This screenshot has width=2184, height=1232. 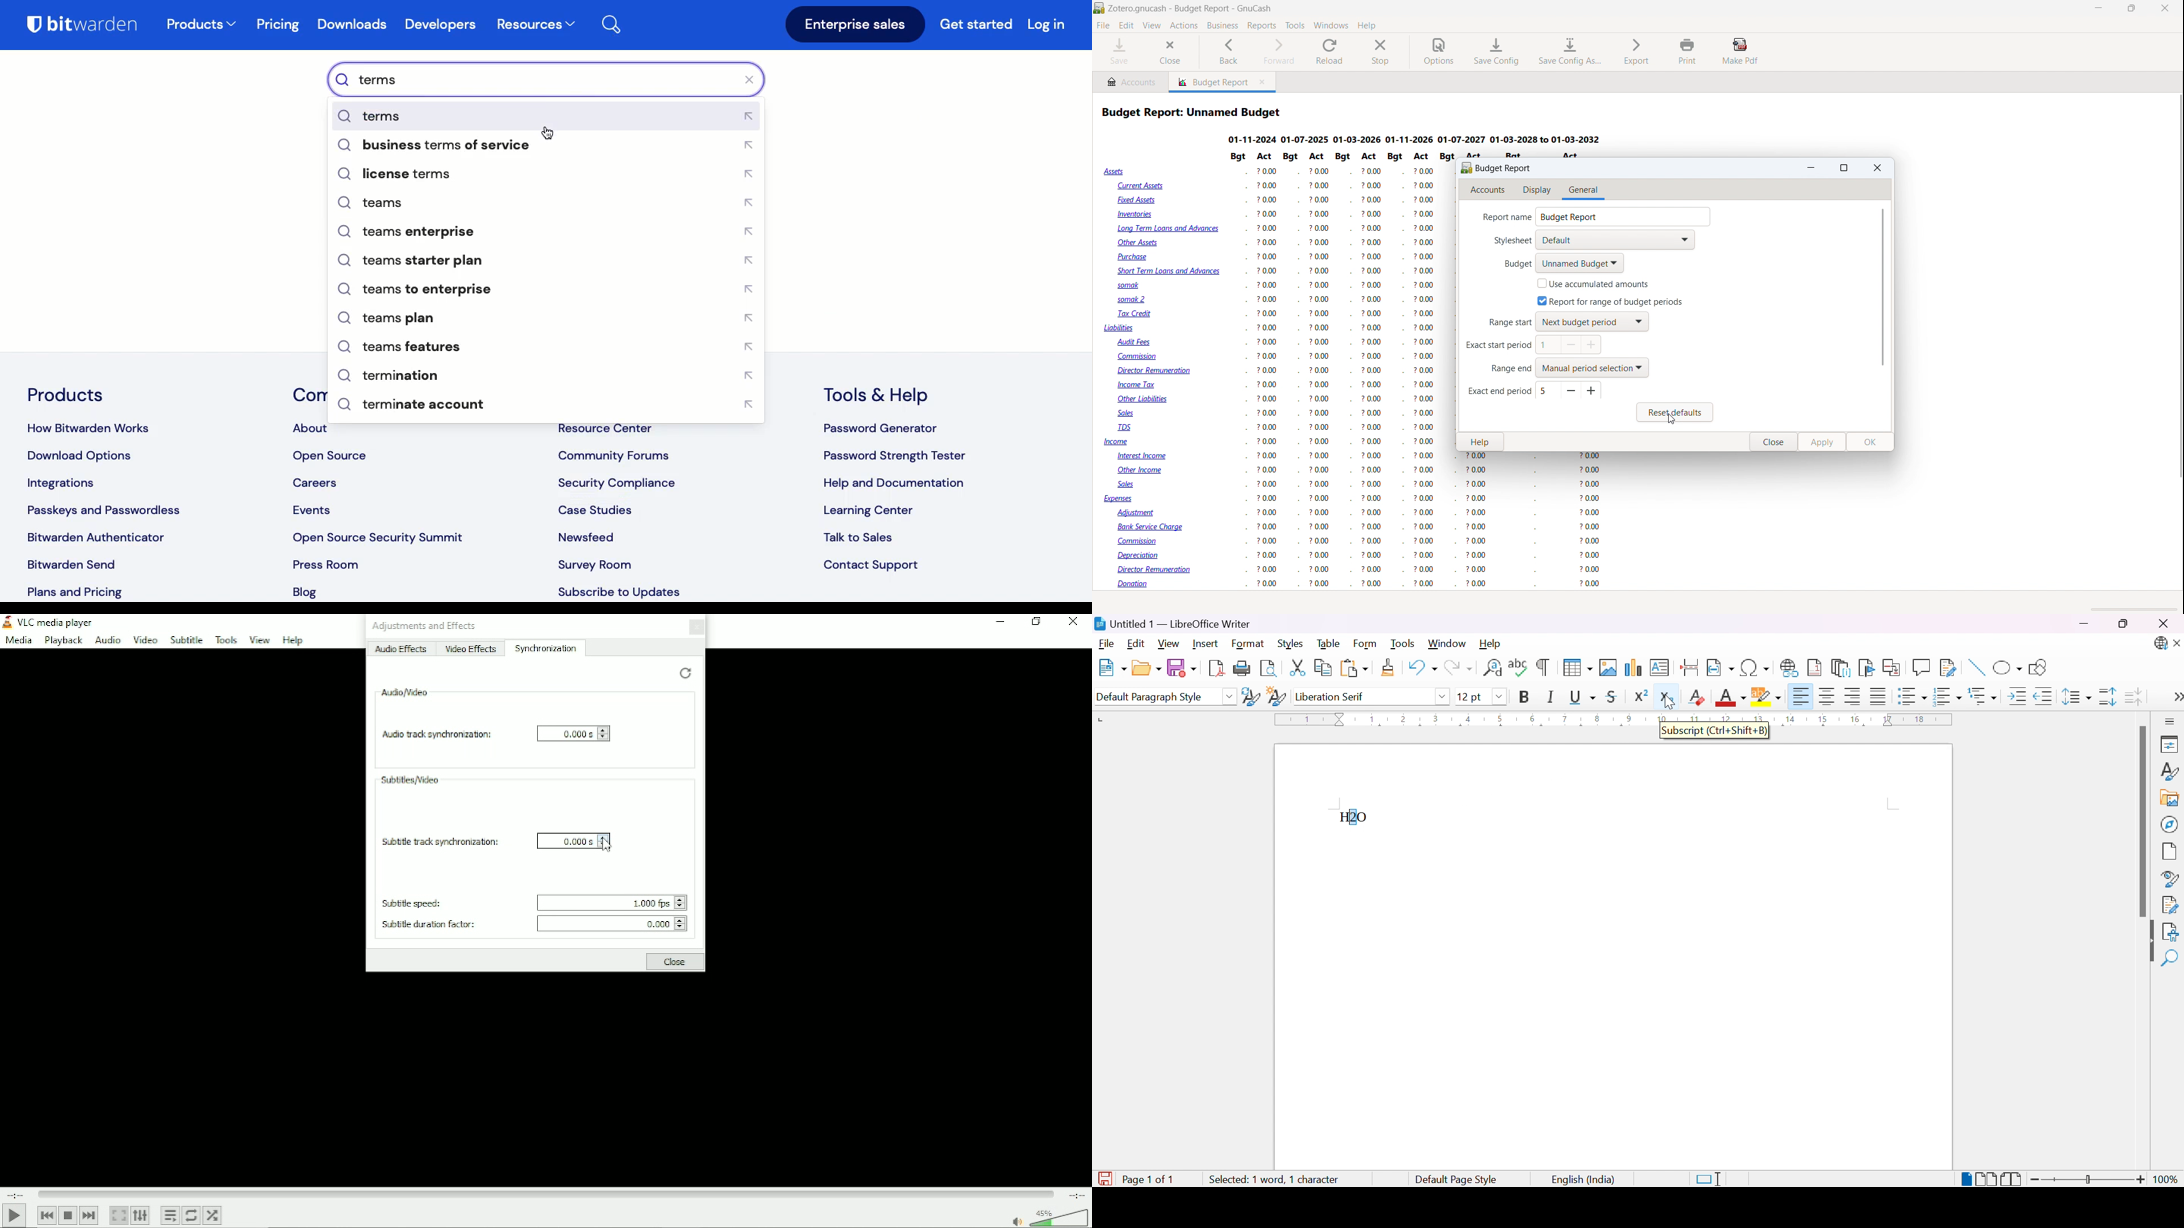 I want to click on English (India), so click(x=1584, y=1180).